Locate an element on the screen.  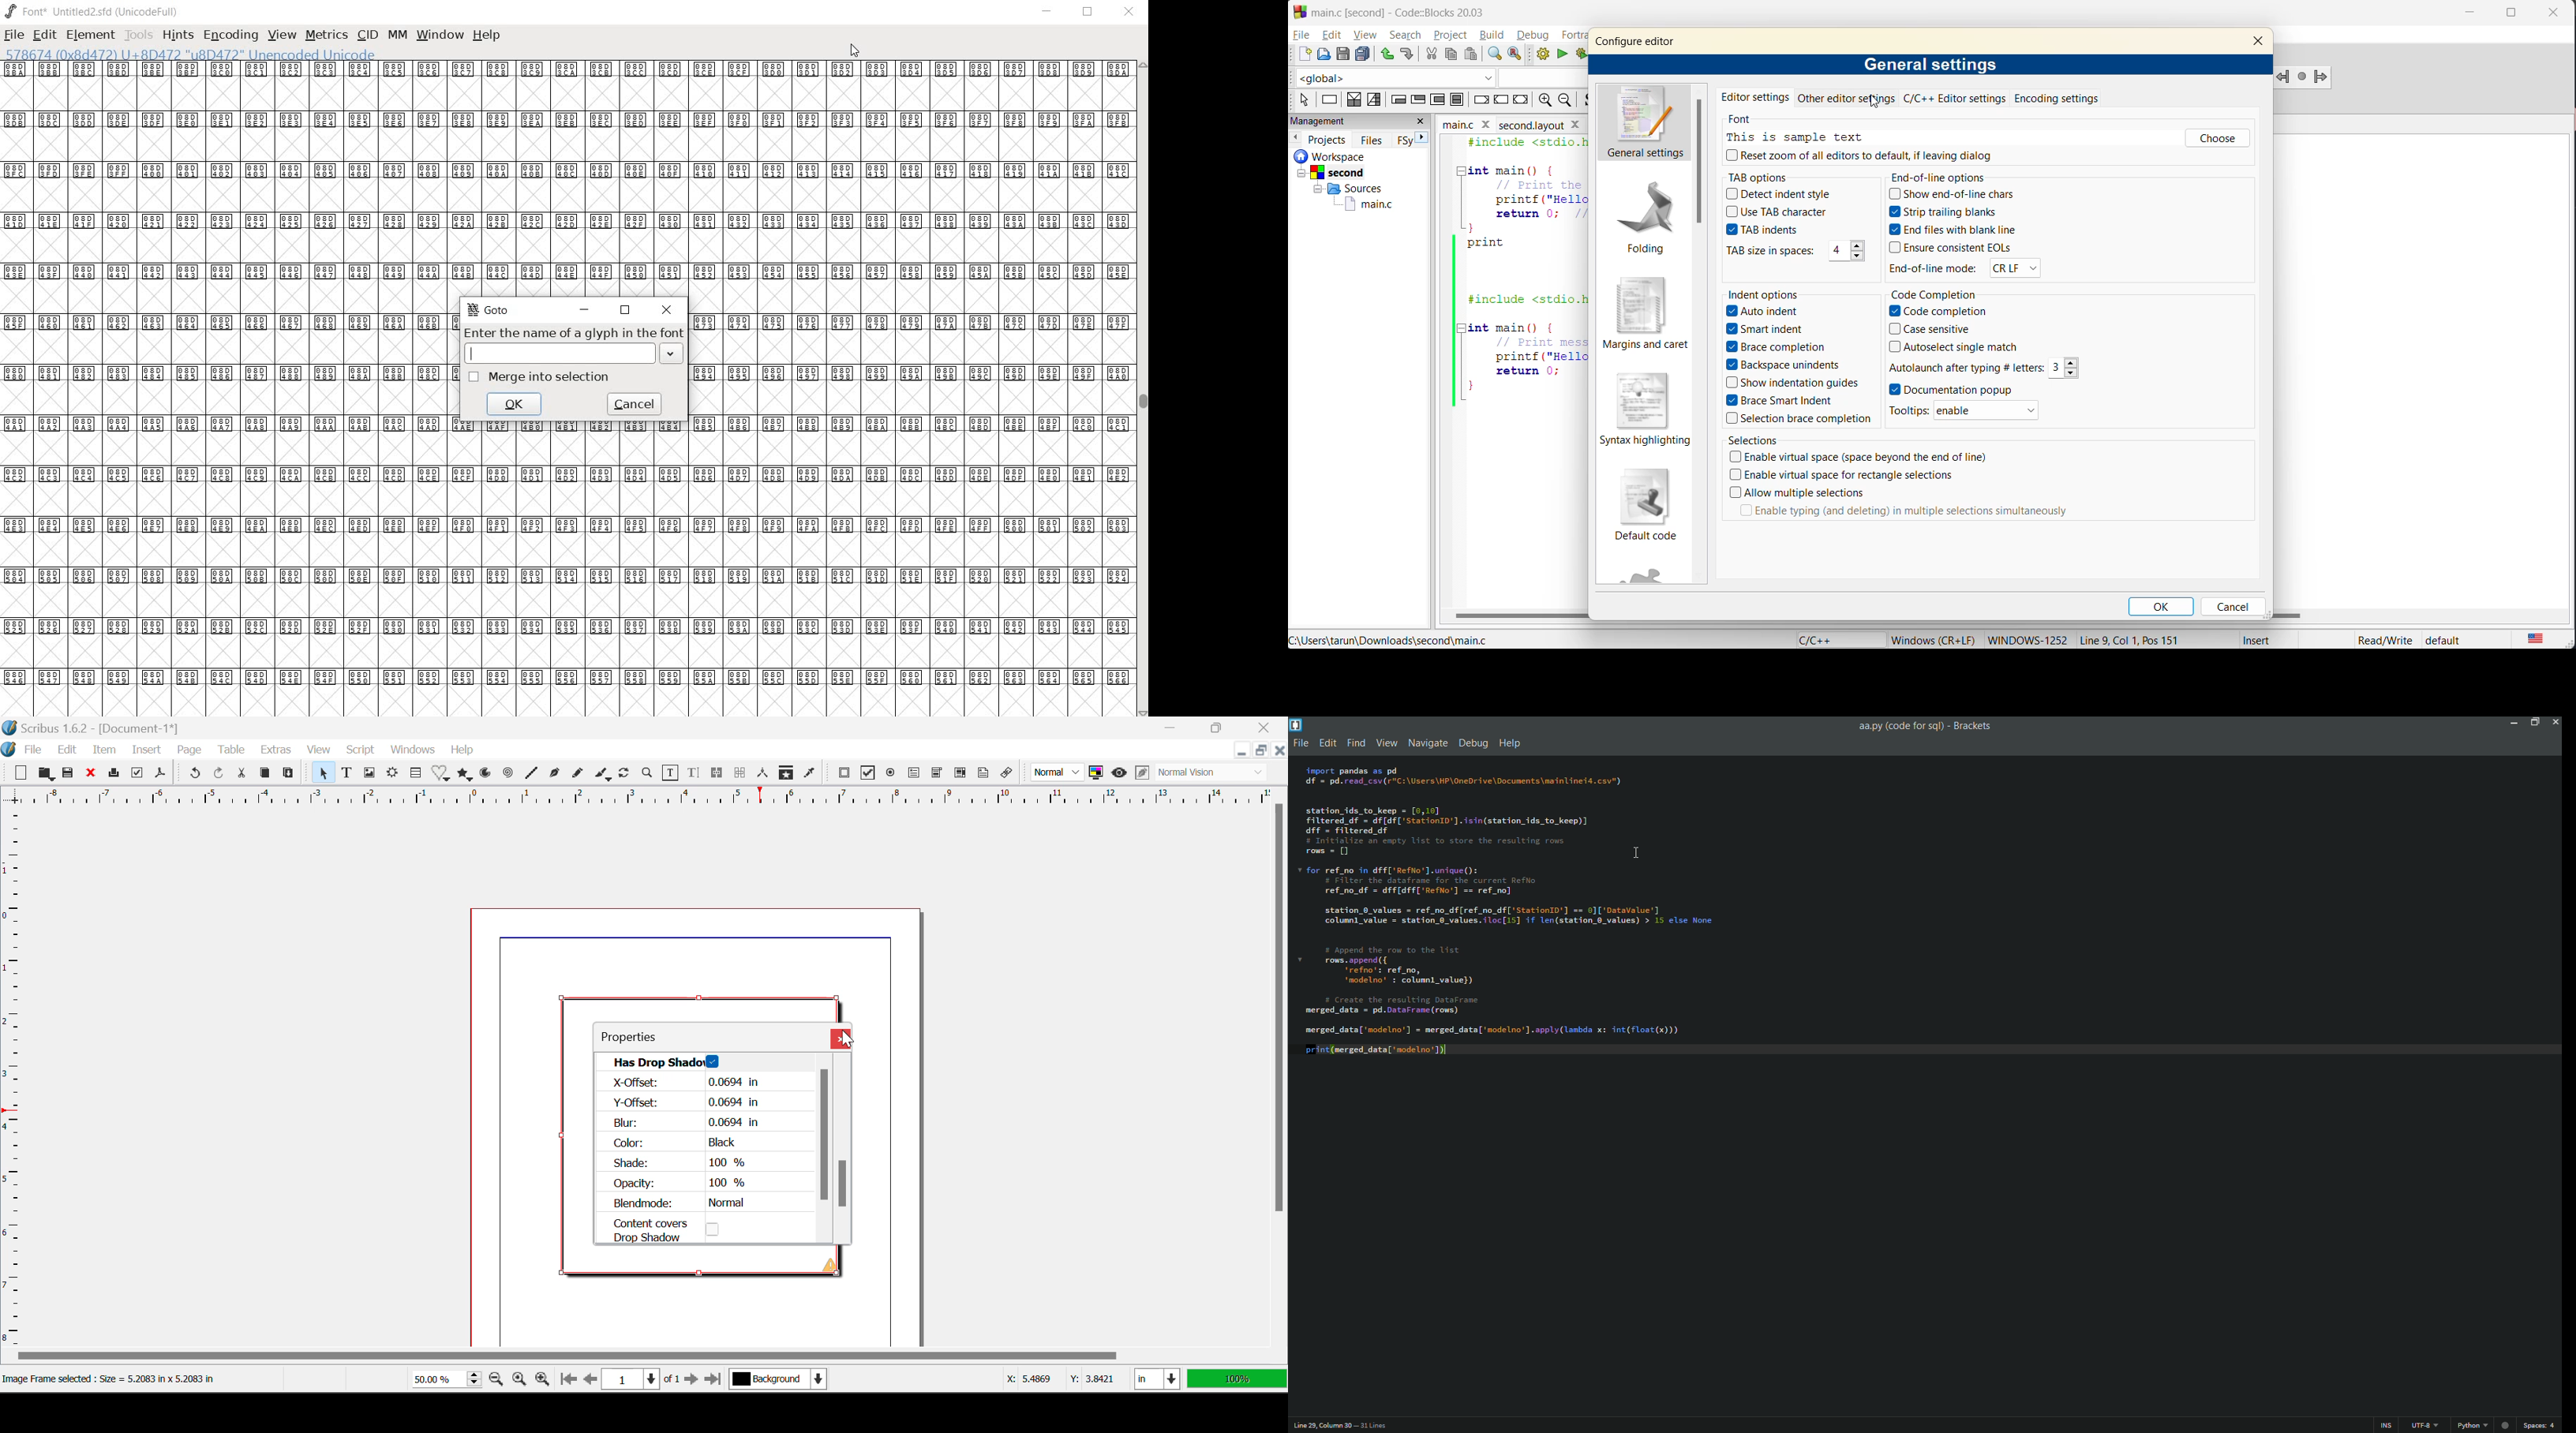
undo is located at coordinates (1384, 53).